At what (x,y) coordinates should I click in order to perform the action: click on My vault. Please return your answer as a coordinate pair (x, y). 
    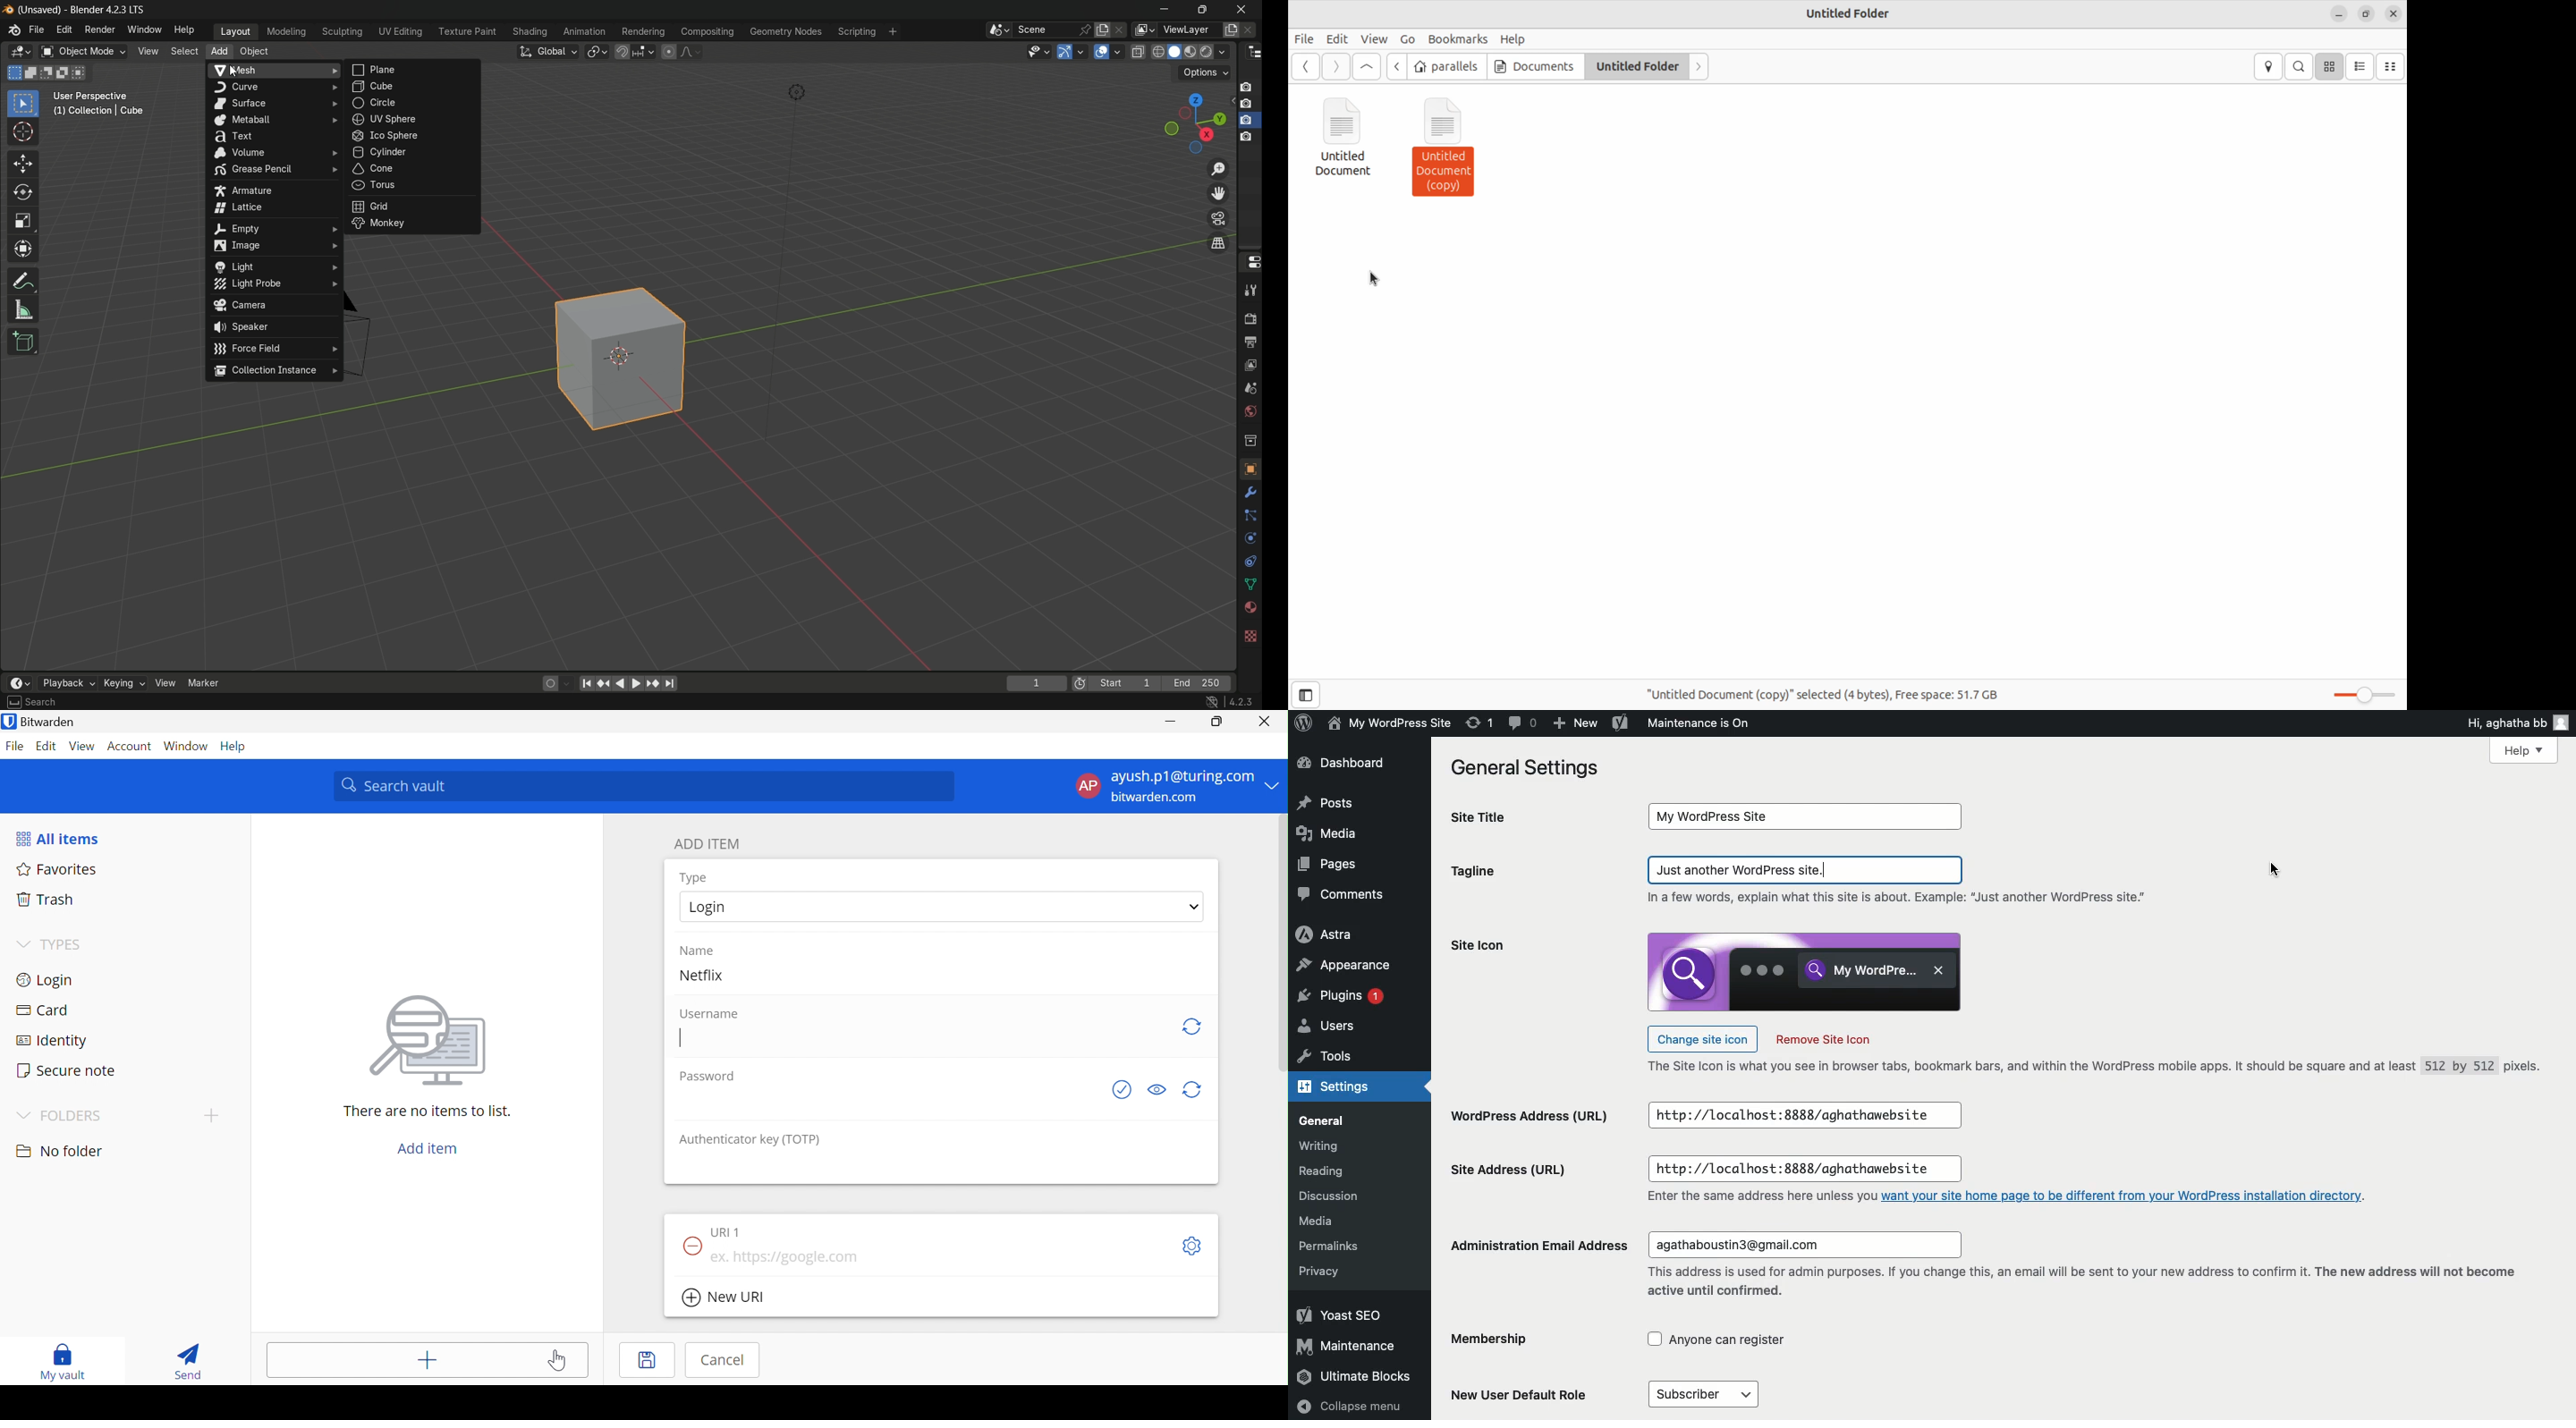
    Looking at the image, I should click on (62, 1362).